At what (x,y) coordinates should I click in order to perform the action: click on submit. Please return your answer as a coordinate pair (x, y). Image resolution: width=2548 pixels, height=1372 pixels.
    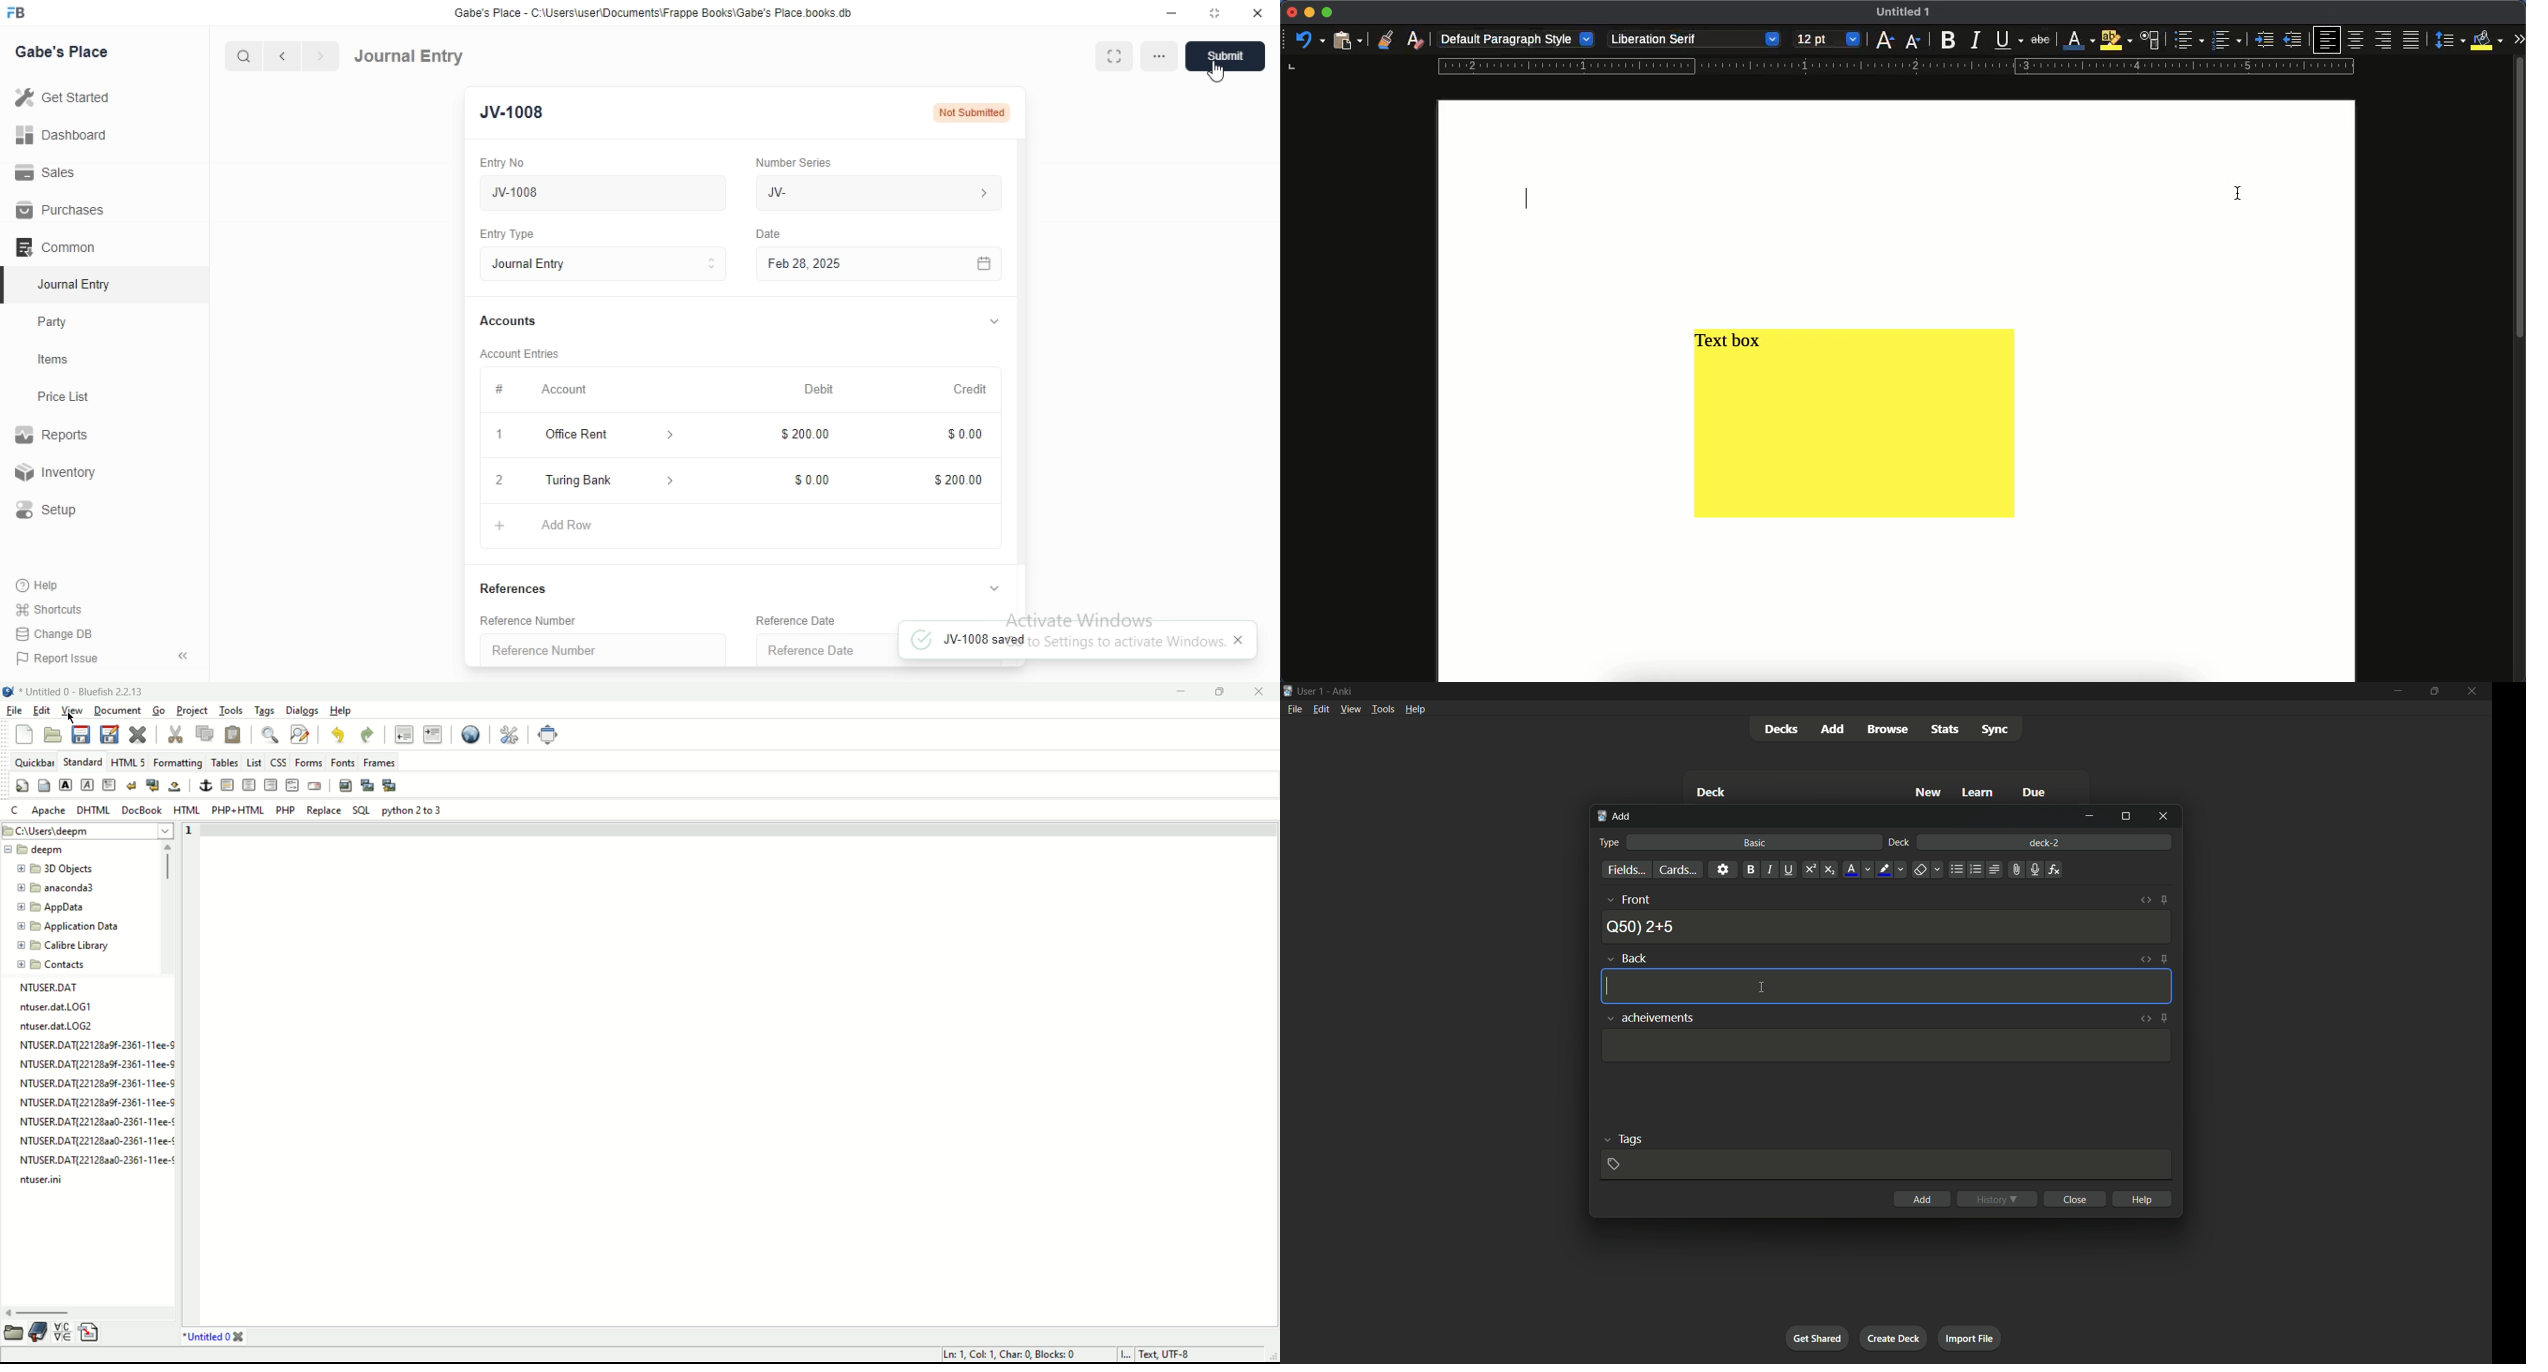
    Looking at the image, I should click on (1227, 58).